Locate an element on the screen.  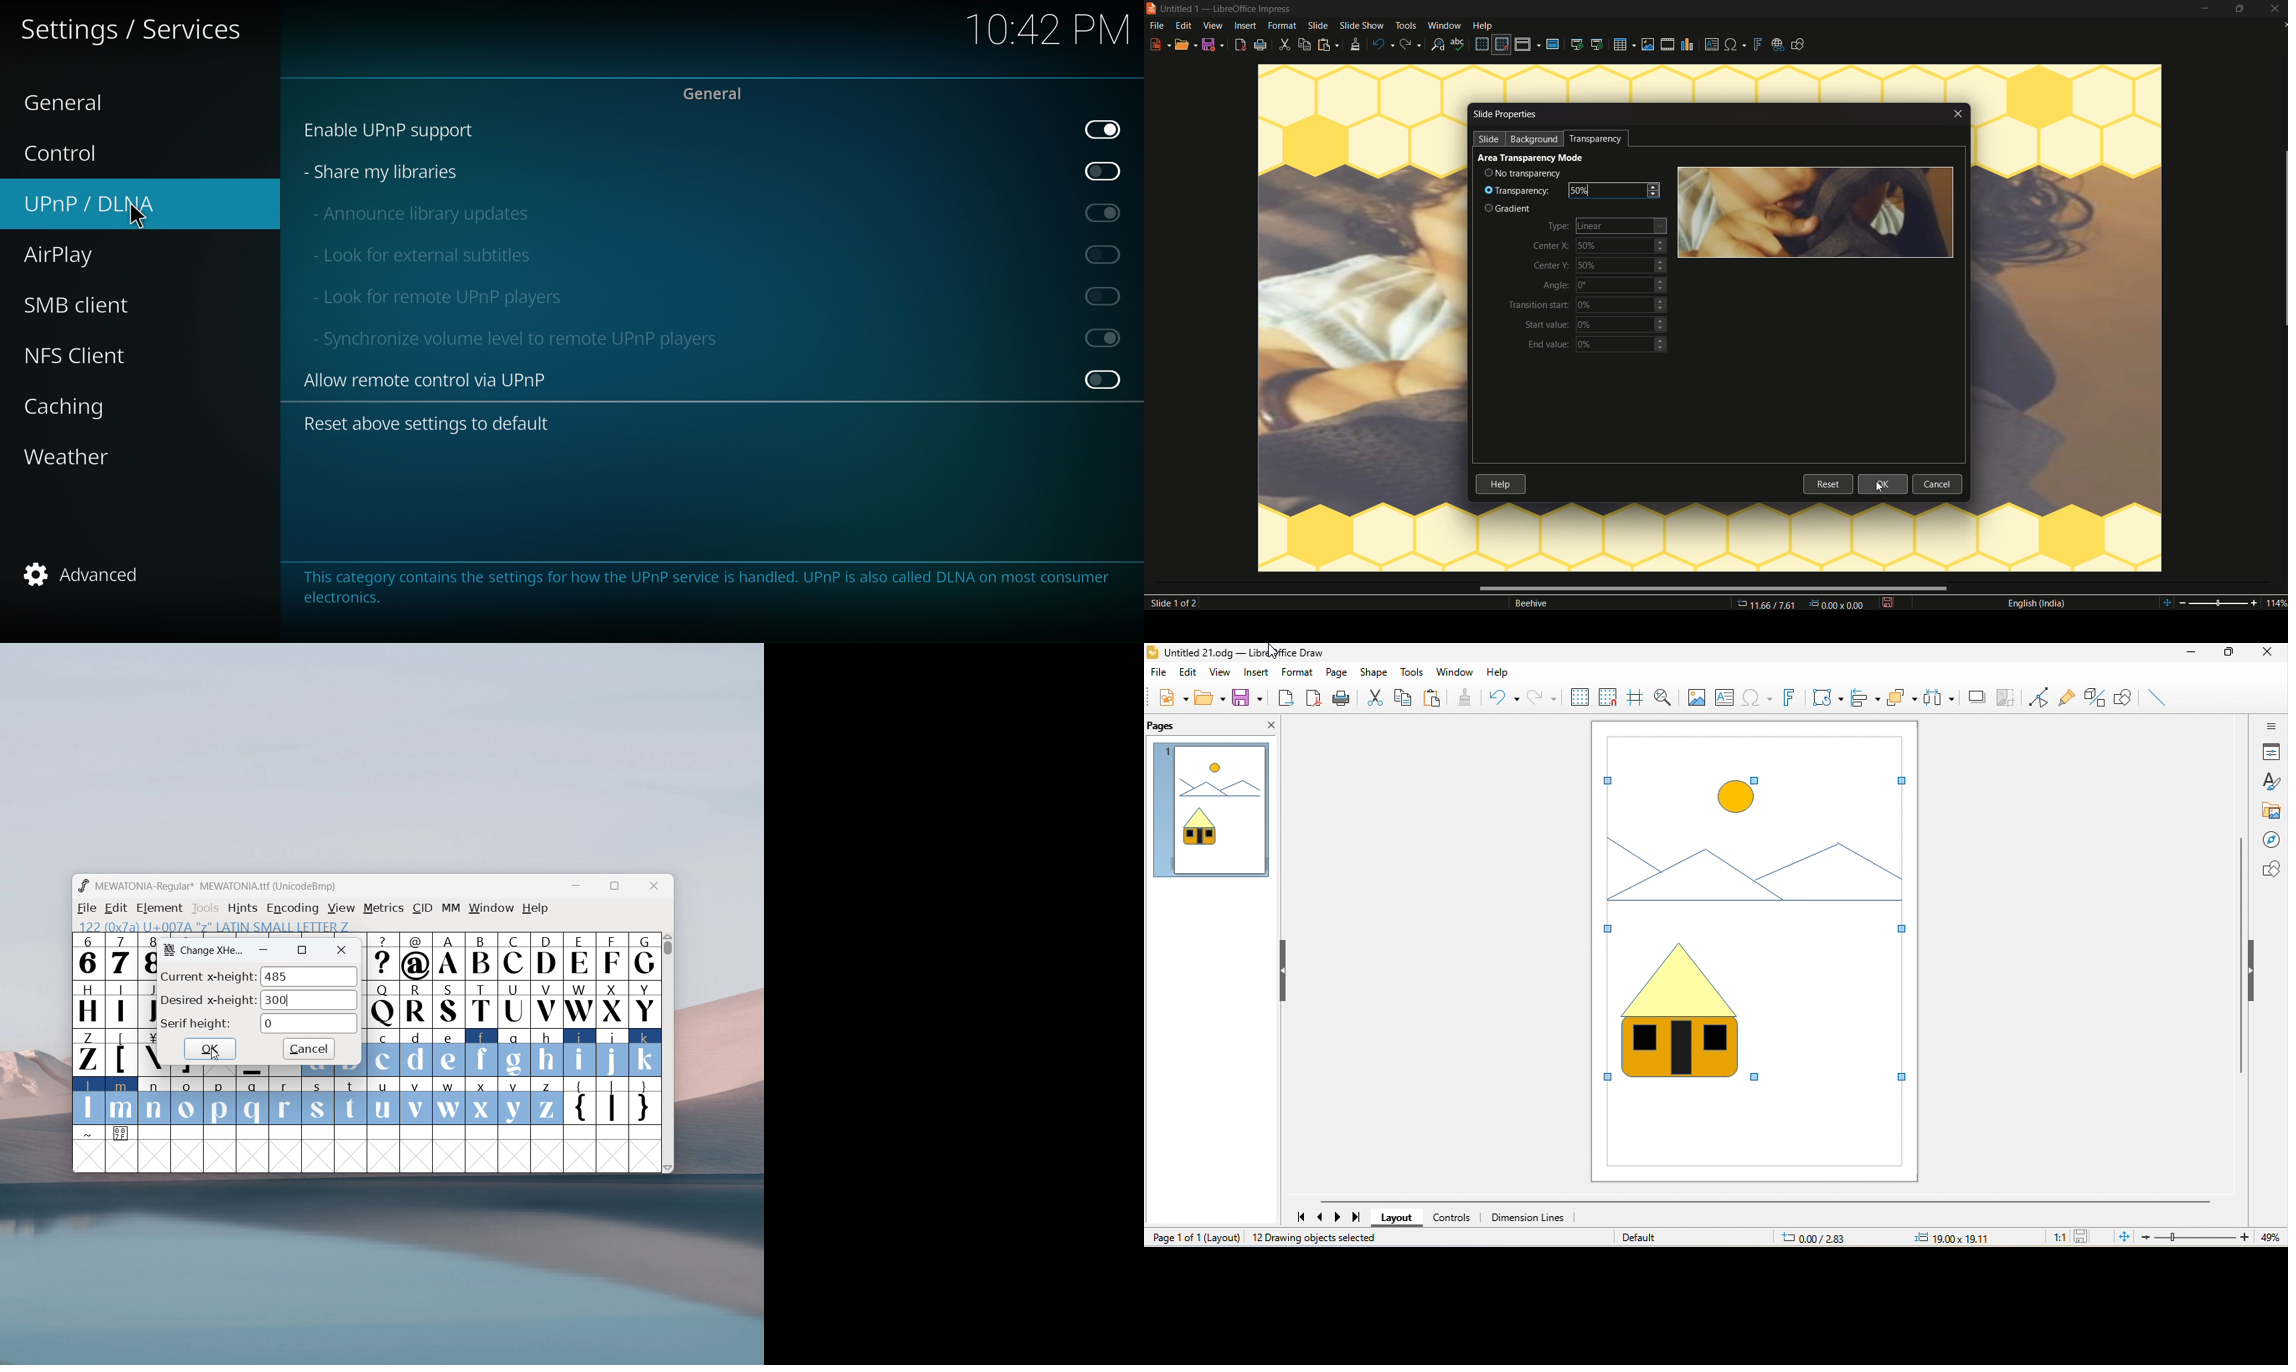
window is located at coordinates (1454, 672).